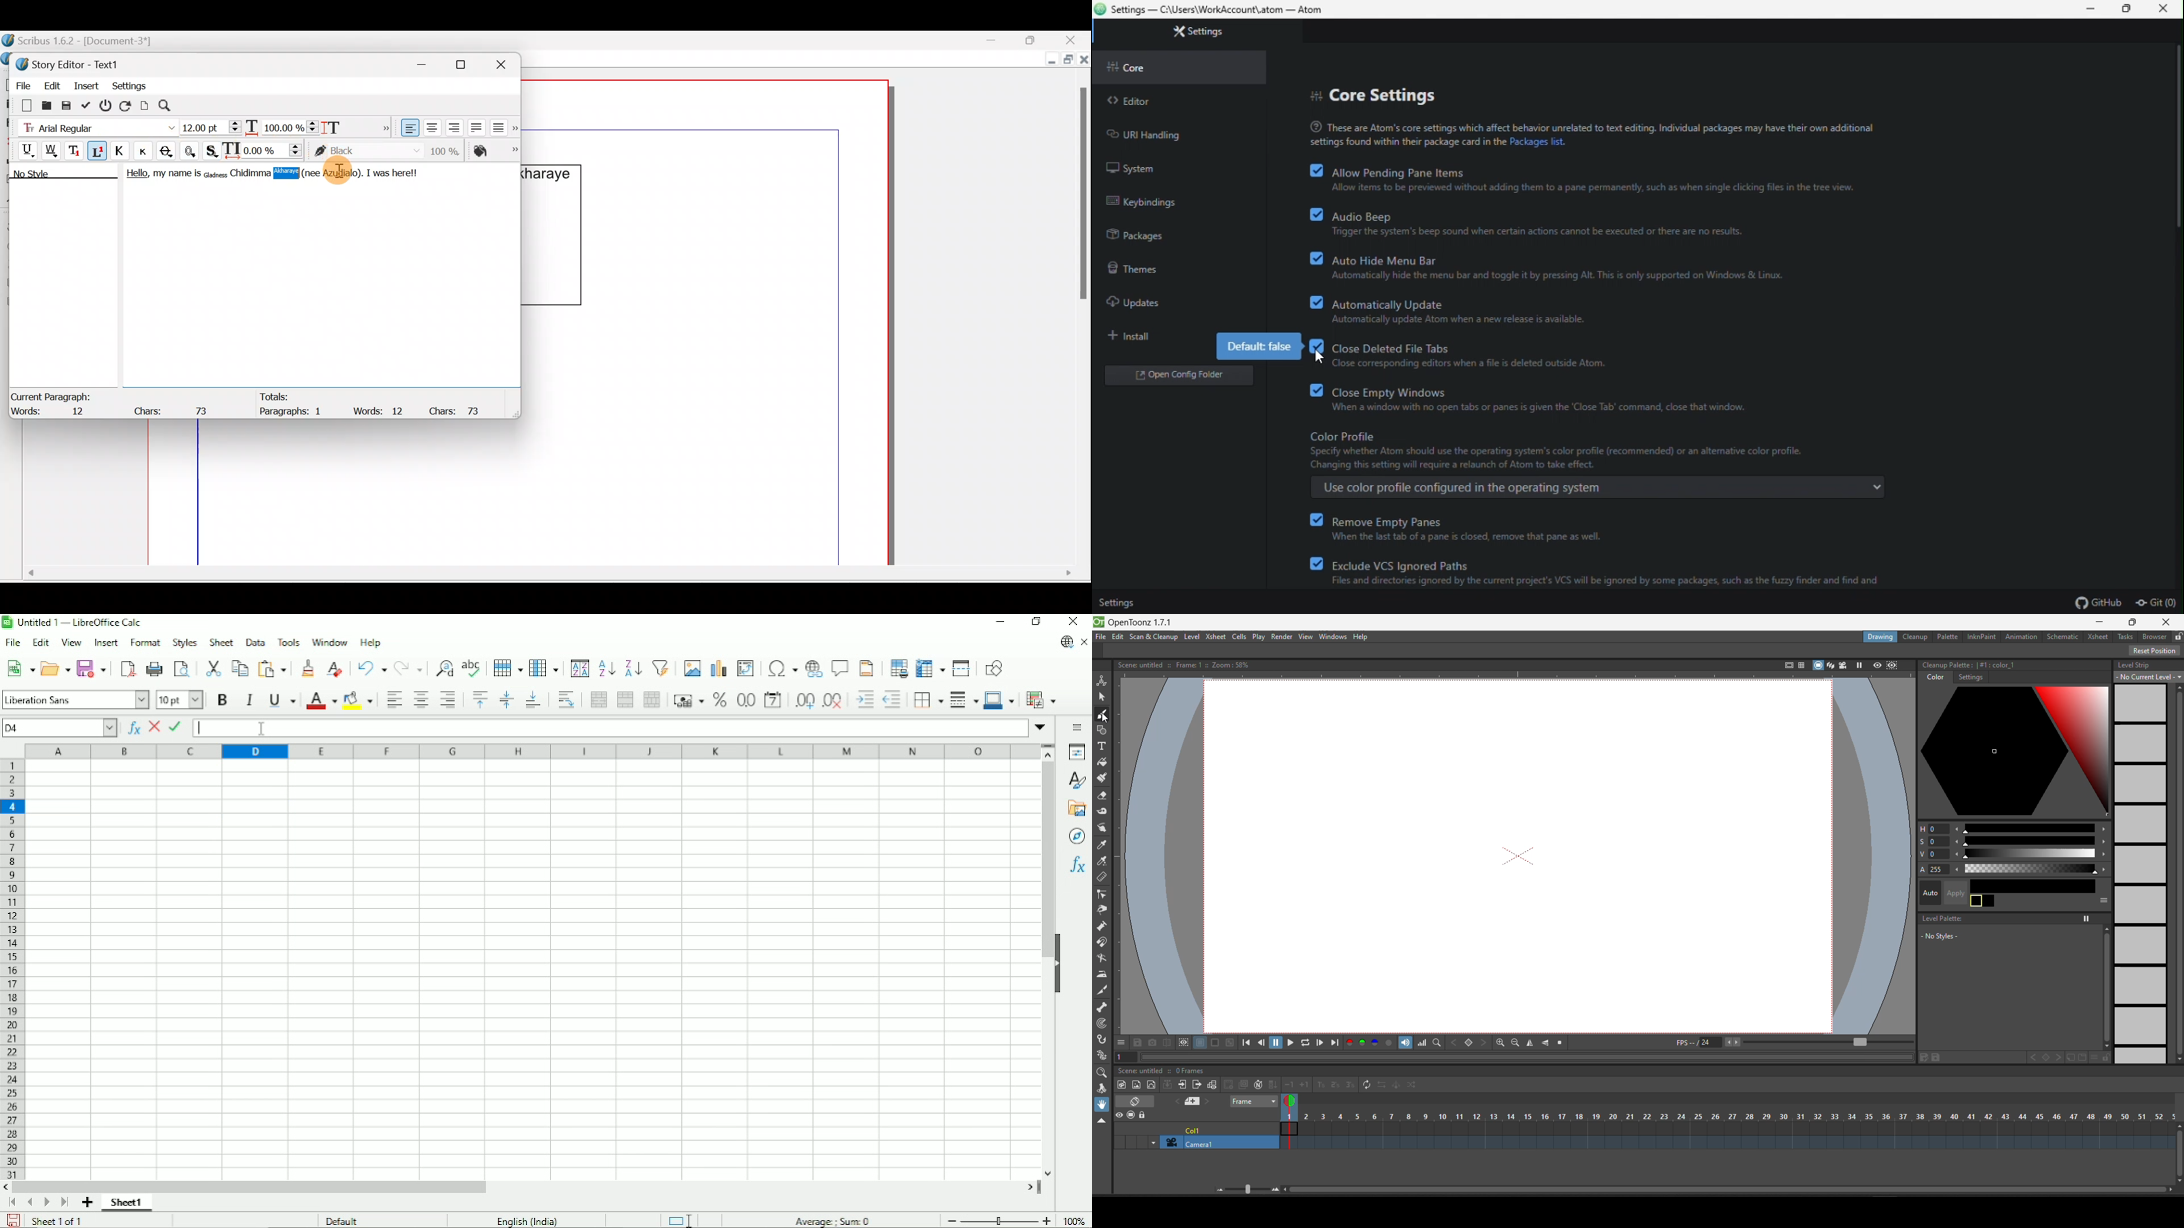  What do you see at coordinates (1935, 677) in the screenshot?
I see `color` at bounding box center [1935, 677].